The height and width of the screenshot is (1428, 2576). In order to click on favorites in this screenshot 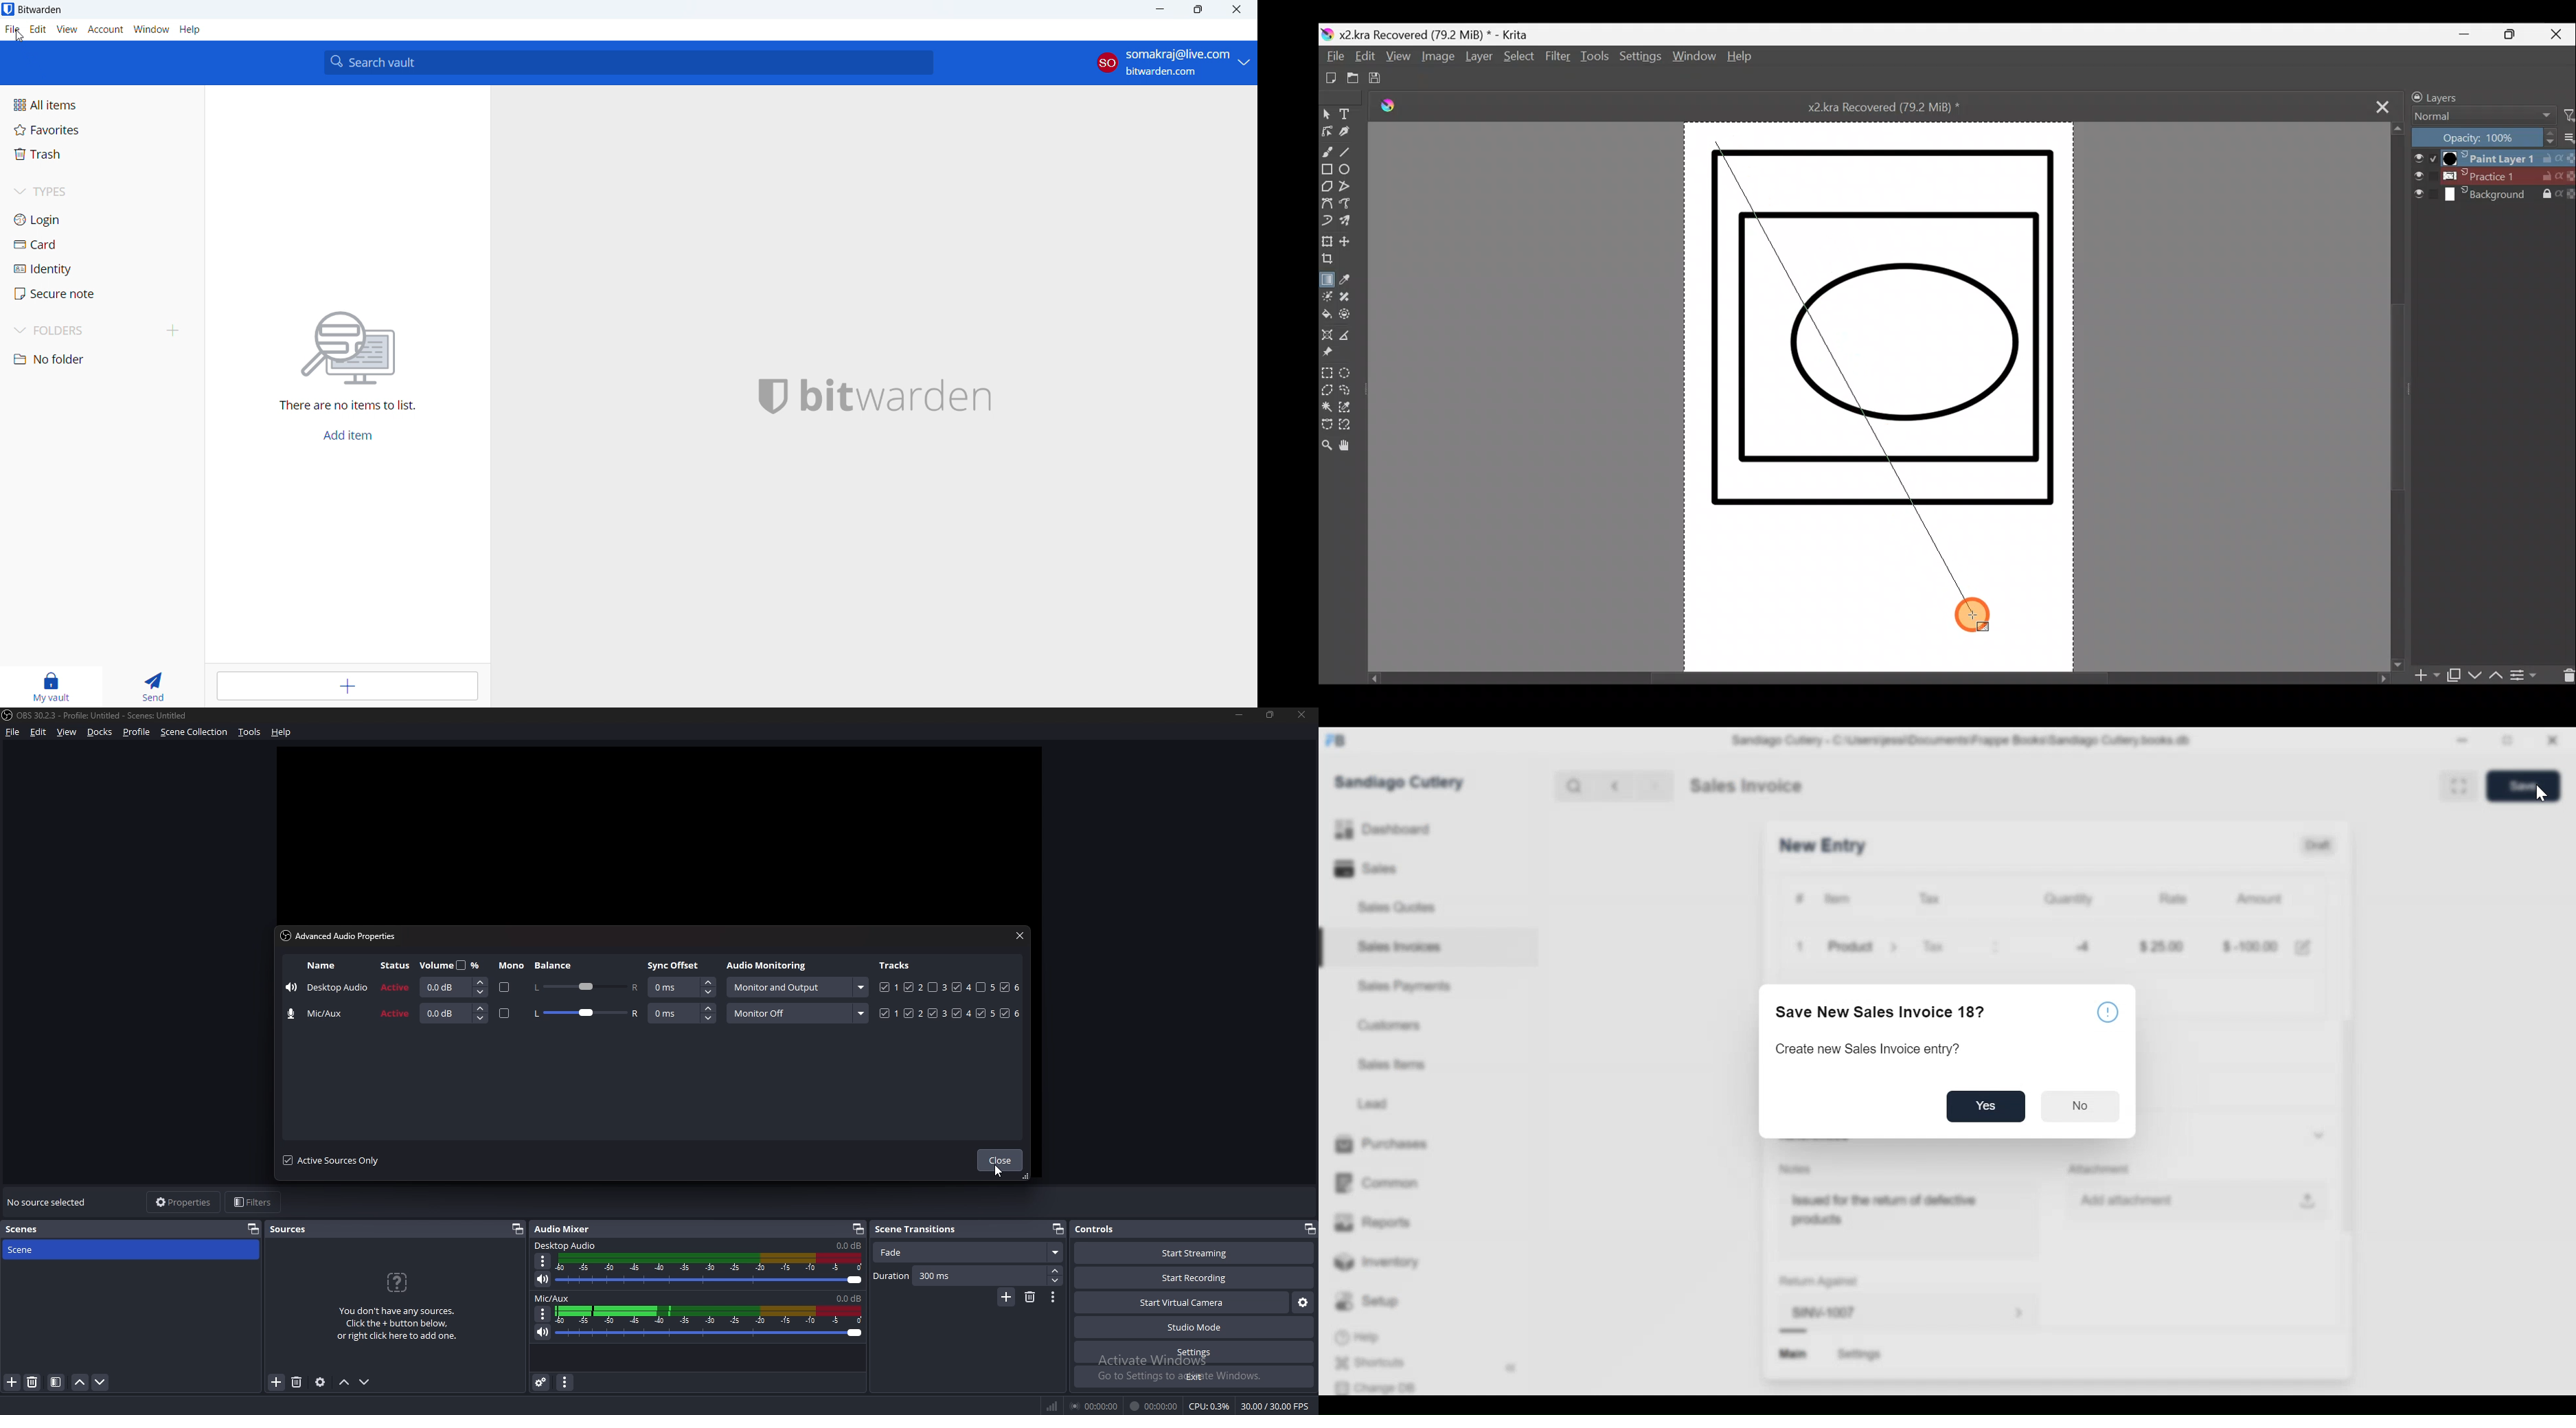, I will do `click(100, 130)`.